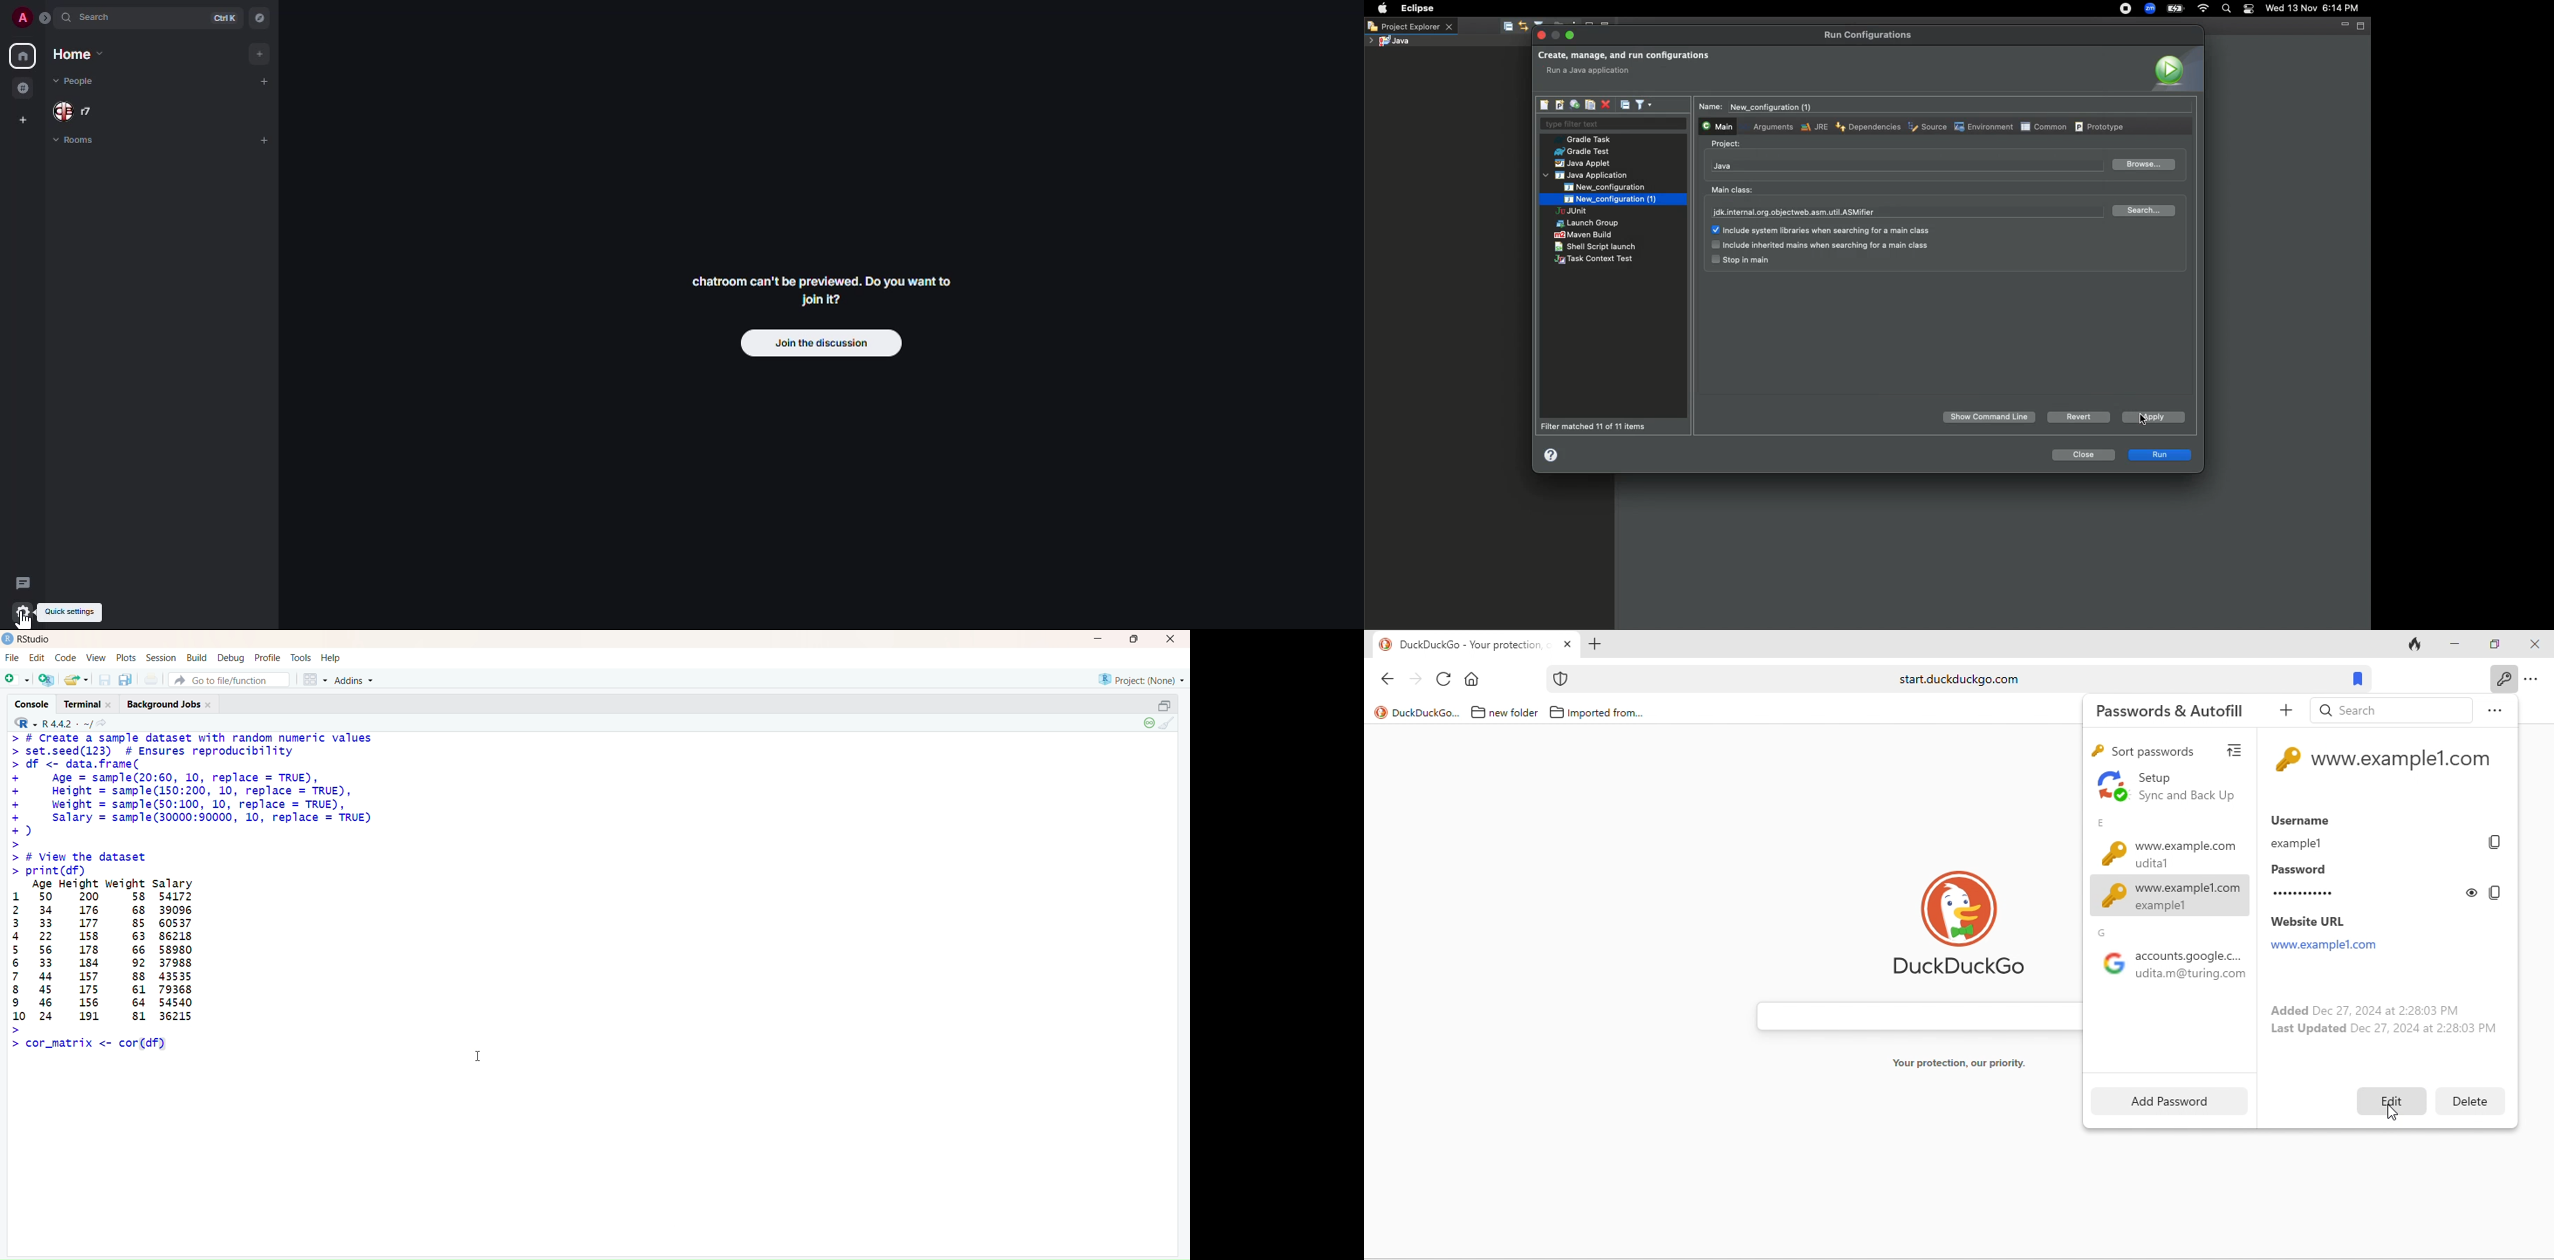 The image size is (2576, 1260). I want to click on Tools, so click(300, 657).